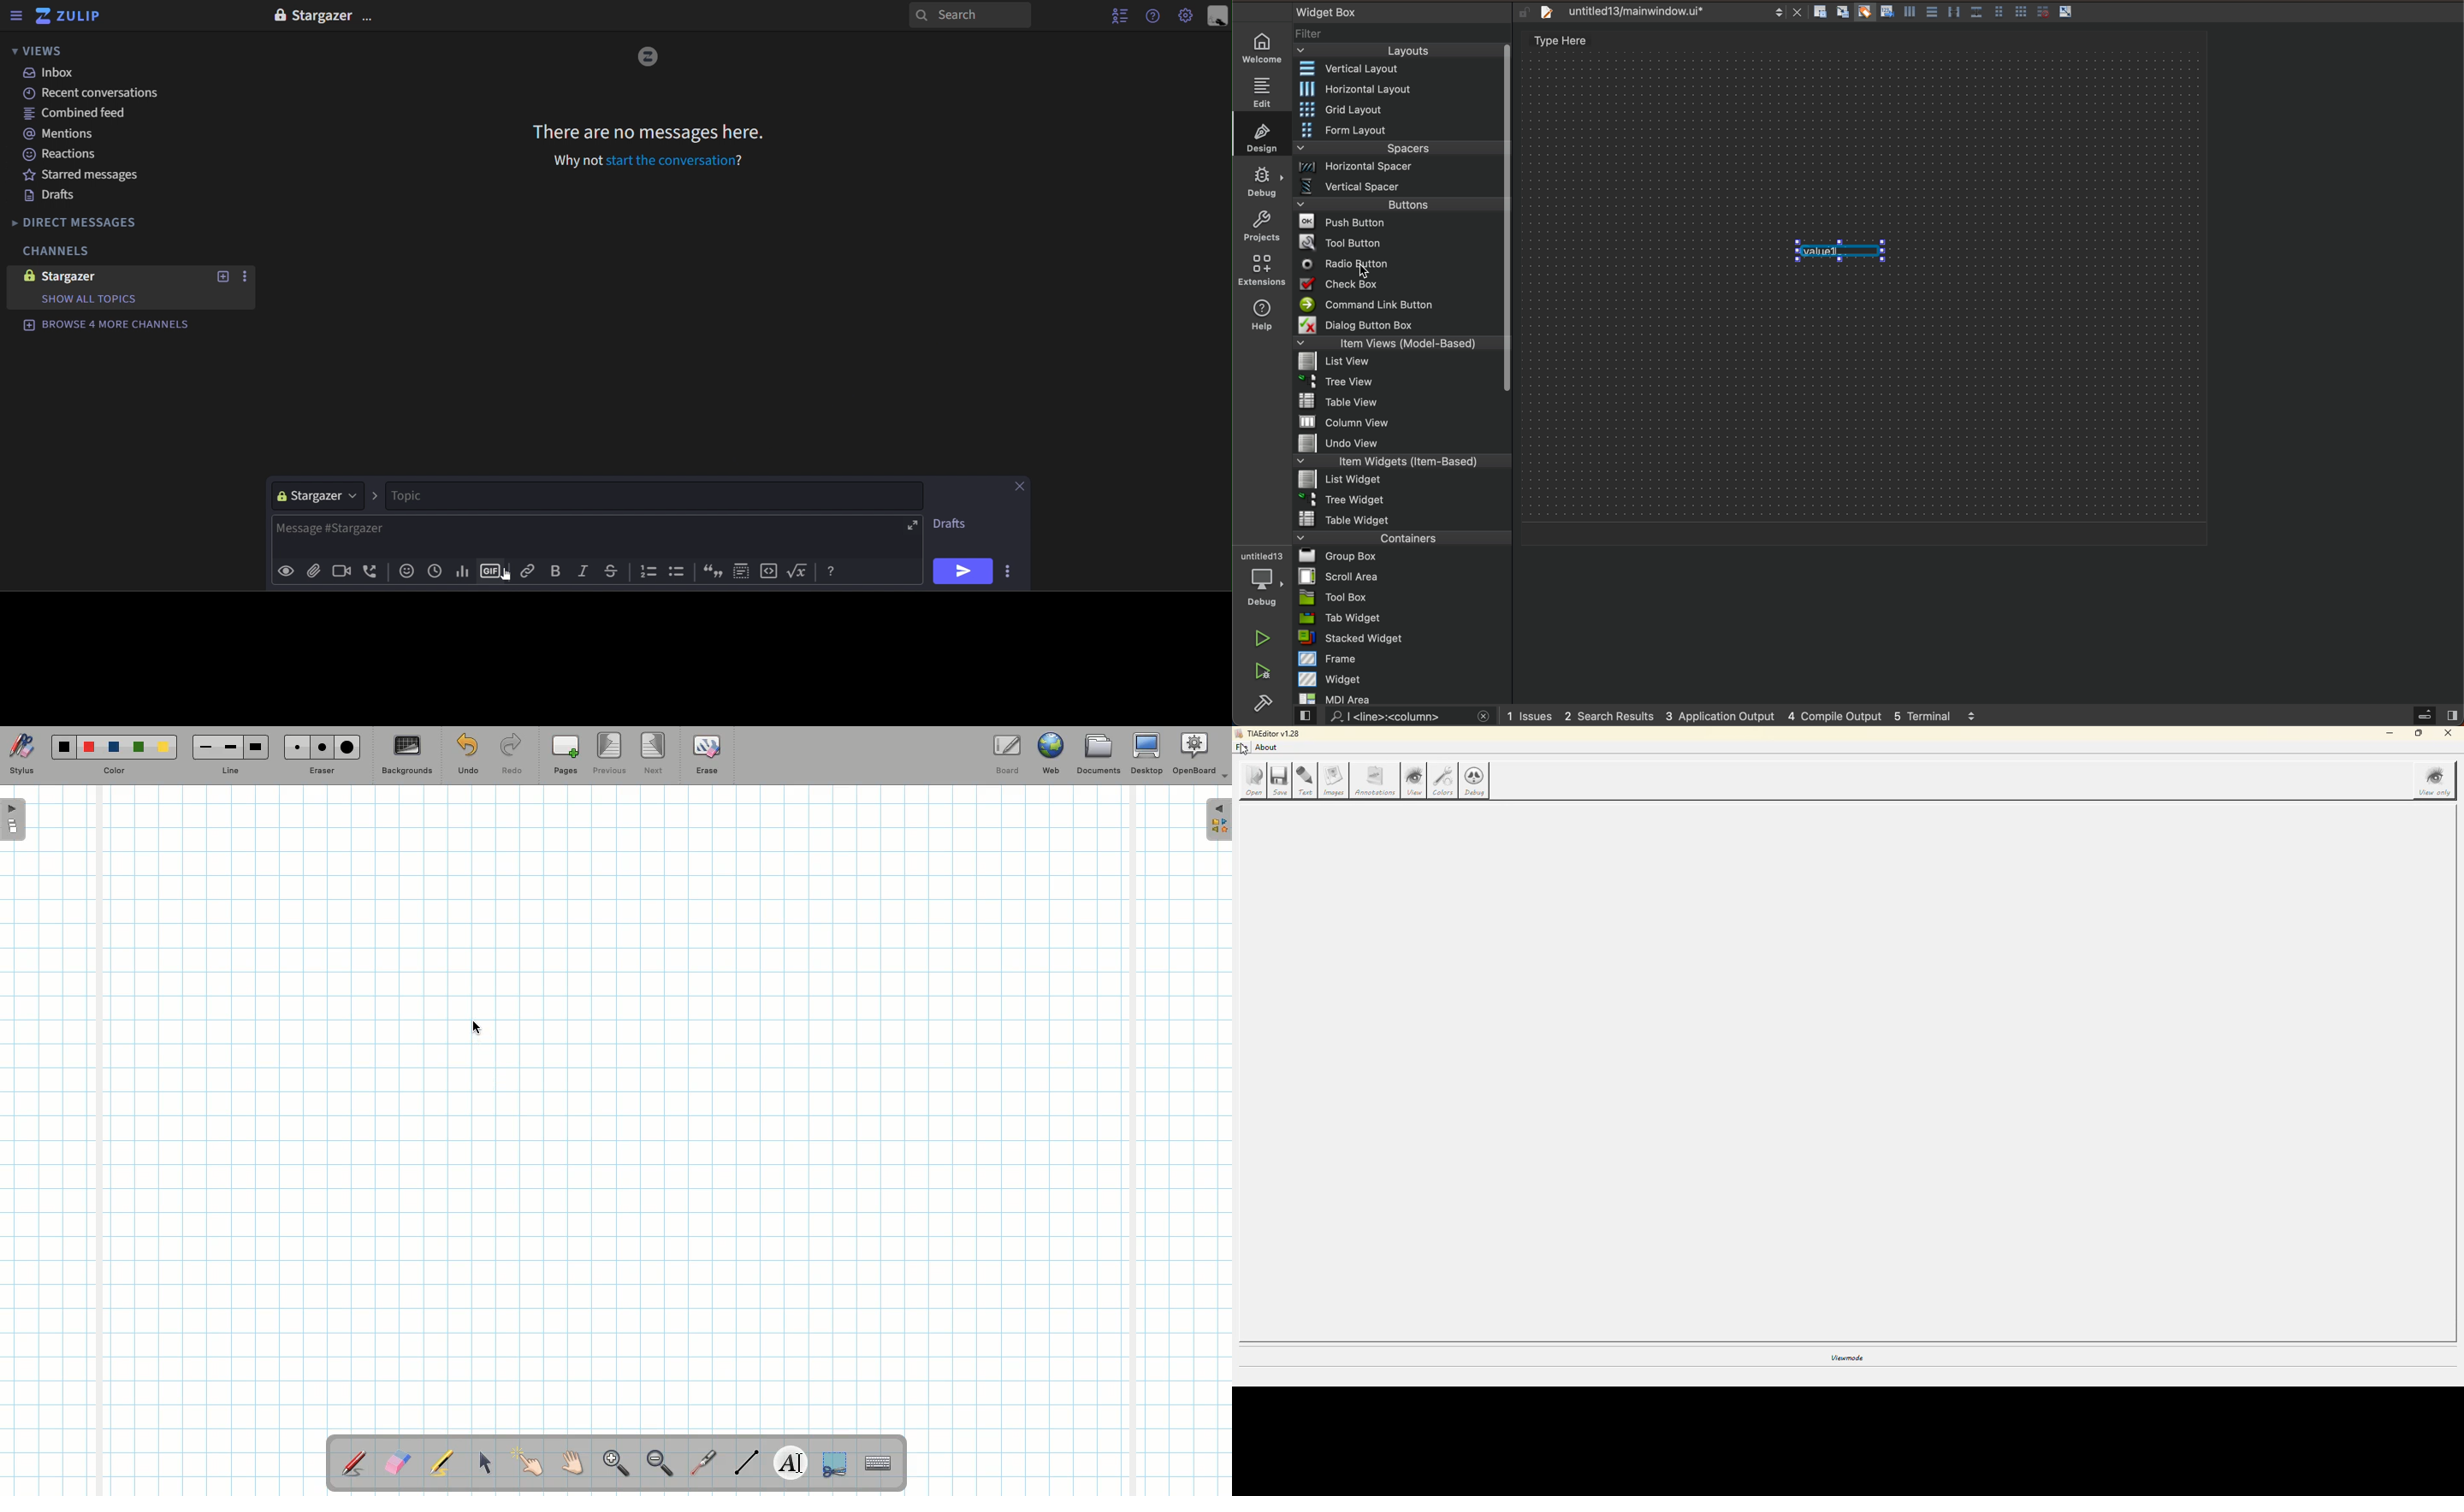 Image resolution: width=2464 pixels, height=1512 pixels. Describe the element at coordinates (652, 134) in the screenshot. I see `There are no messages here` at that location.